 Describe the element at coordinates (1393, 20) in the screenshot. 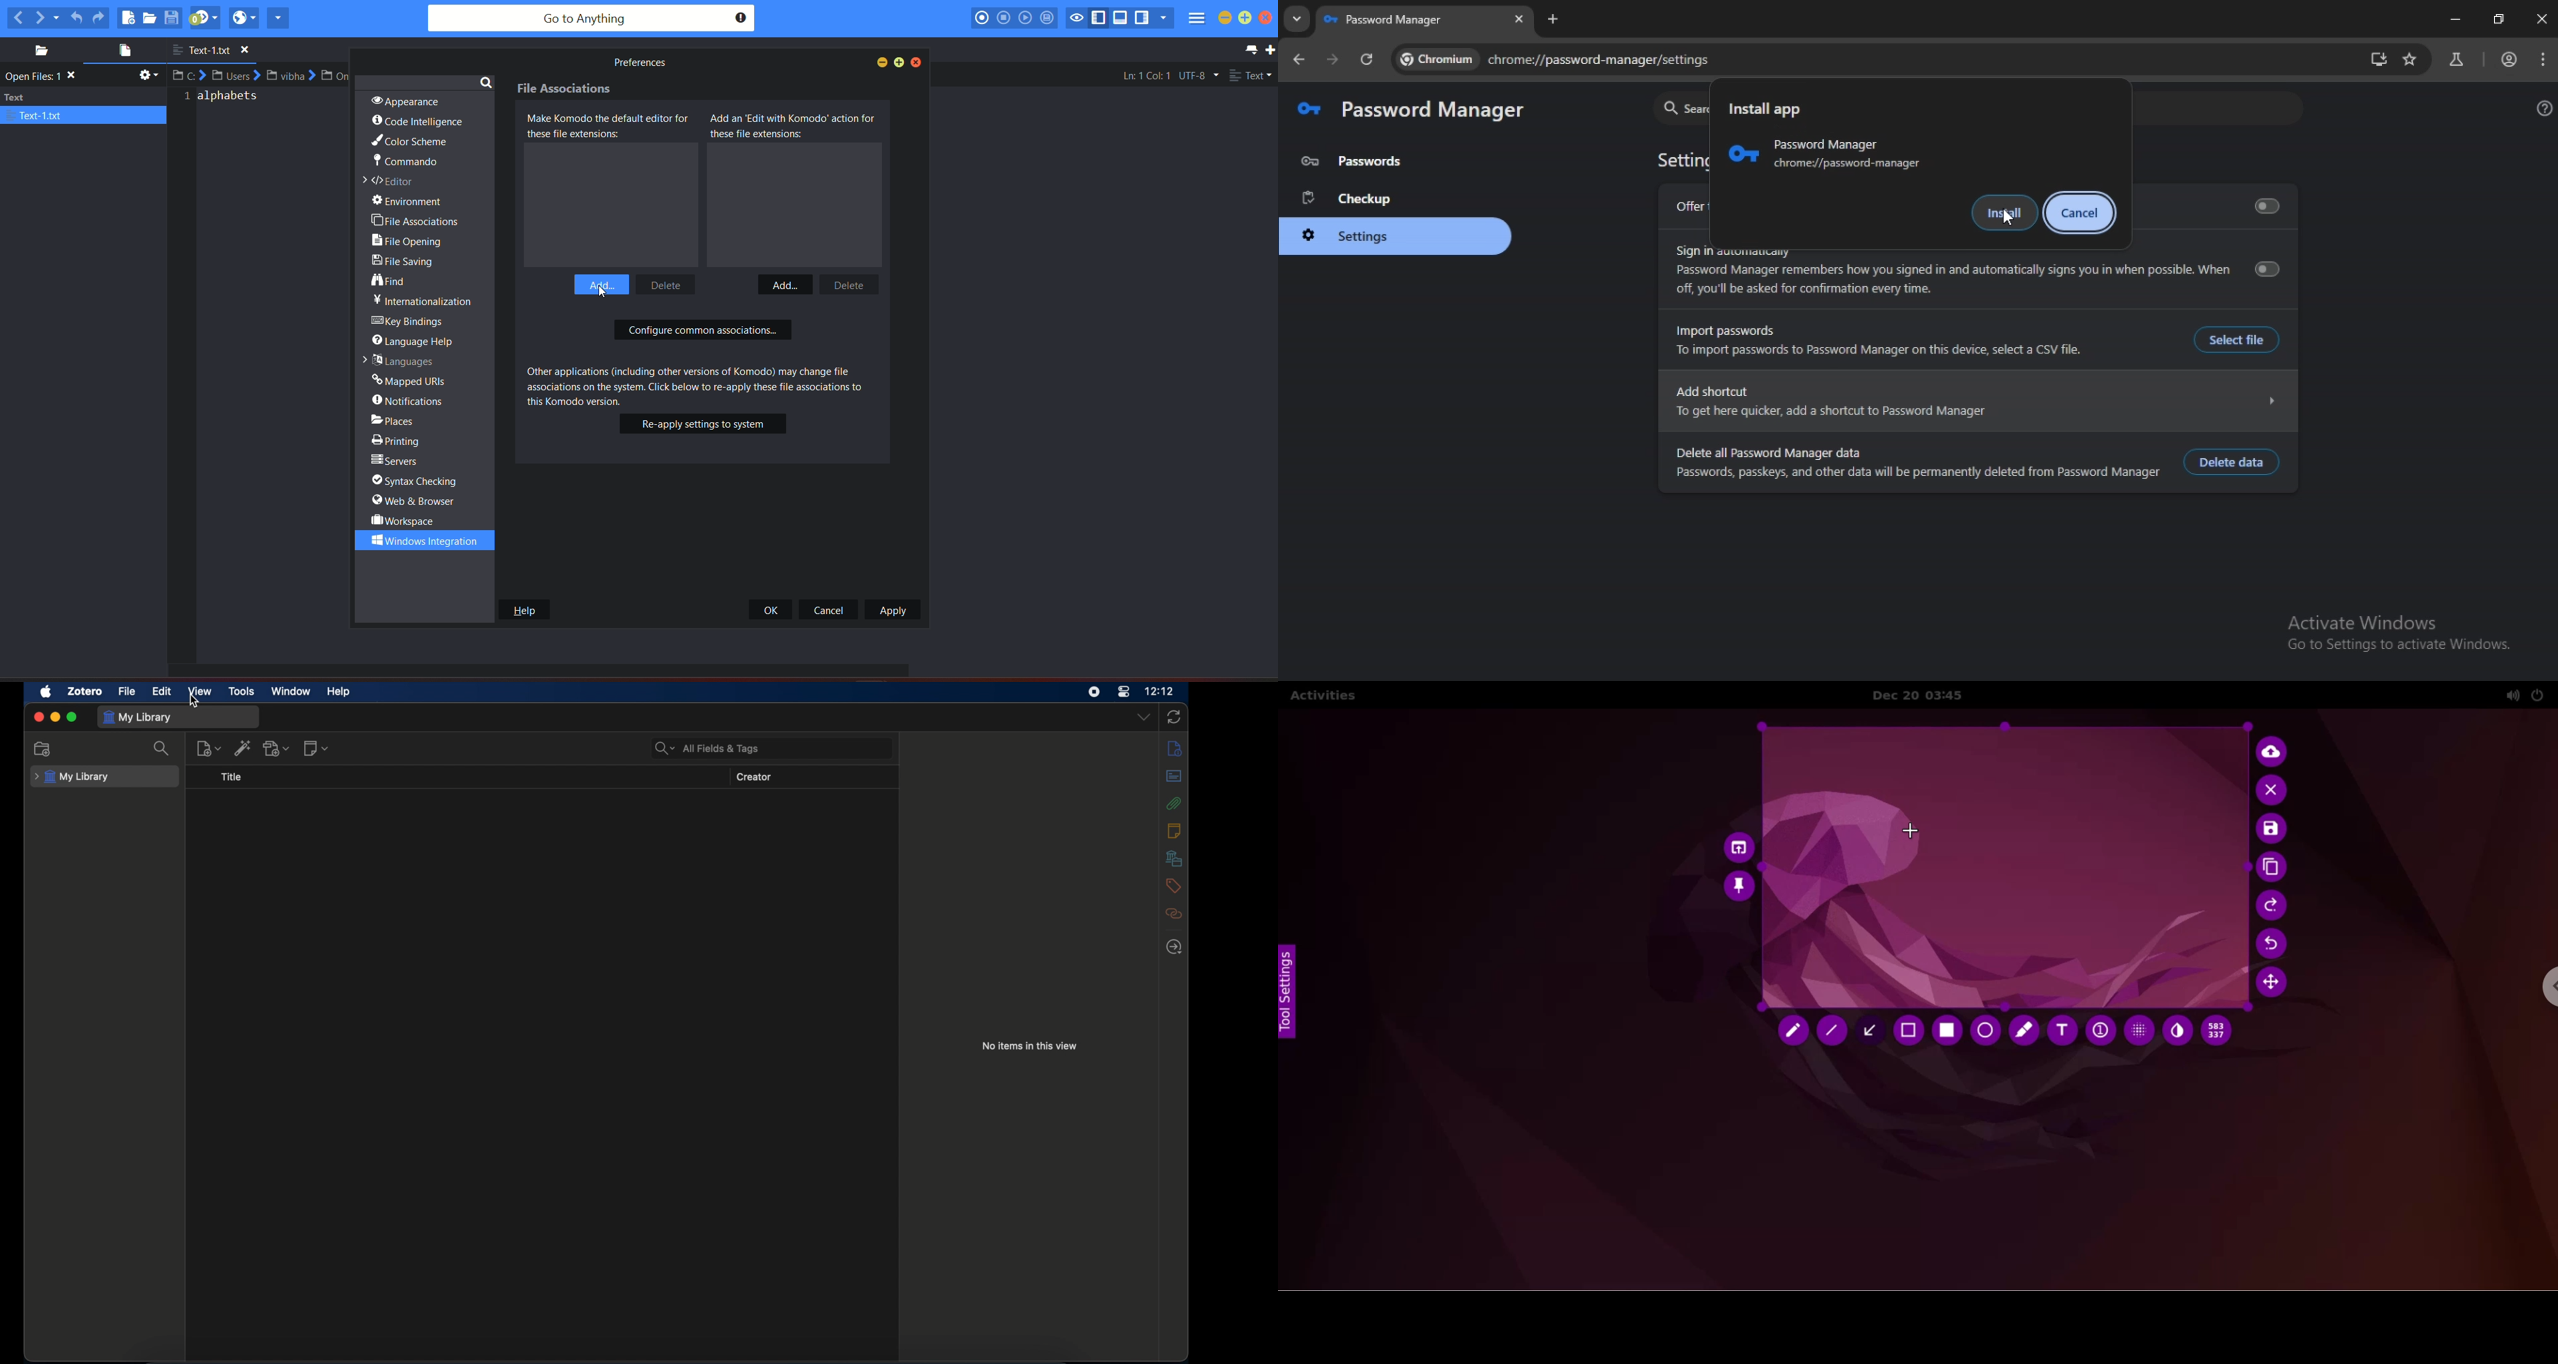

I see `passwordmanager` at that location.